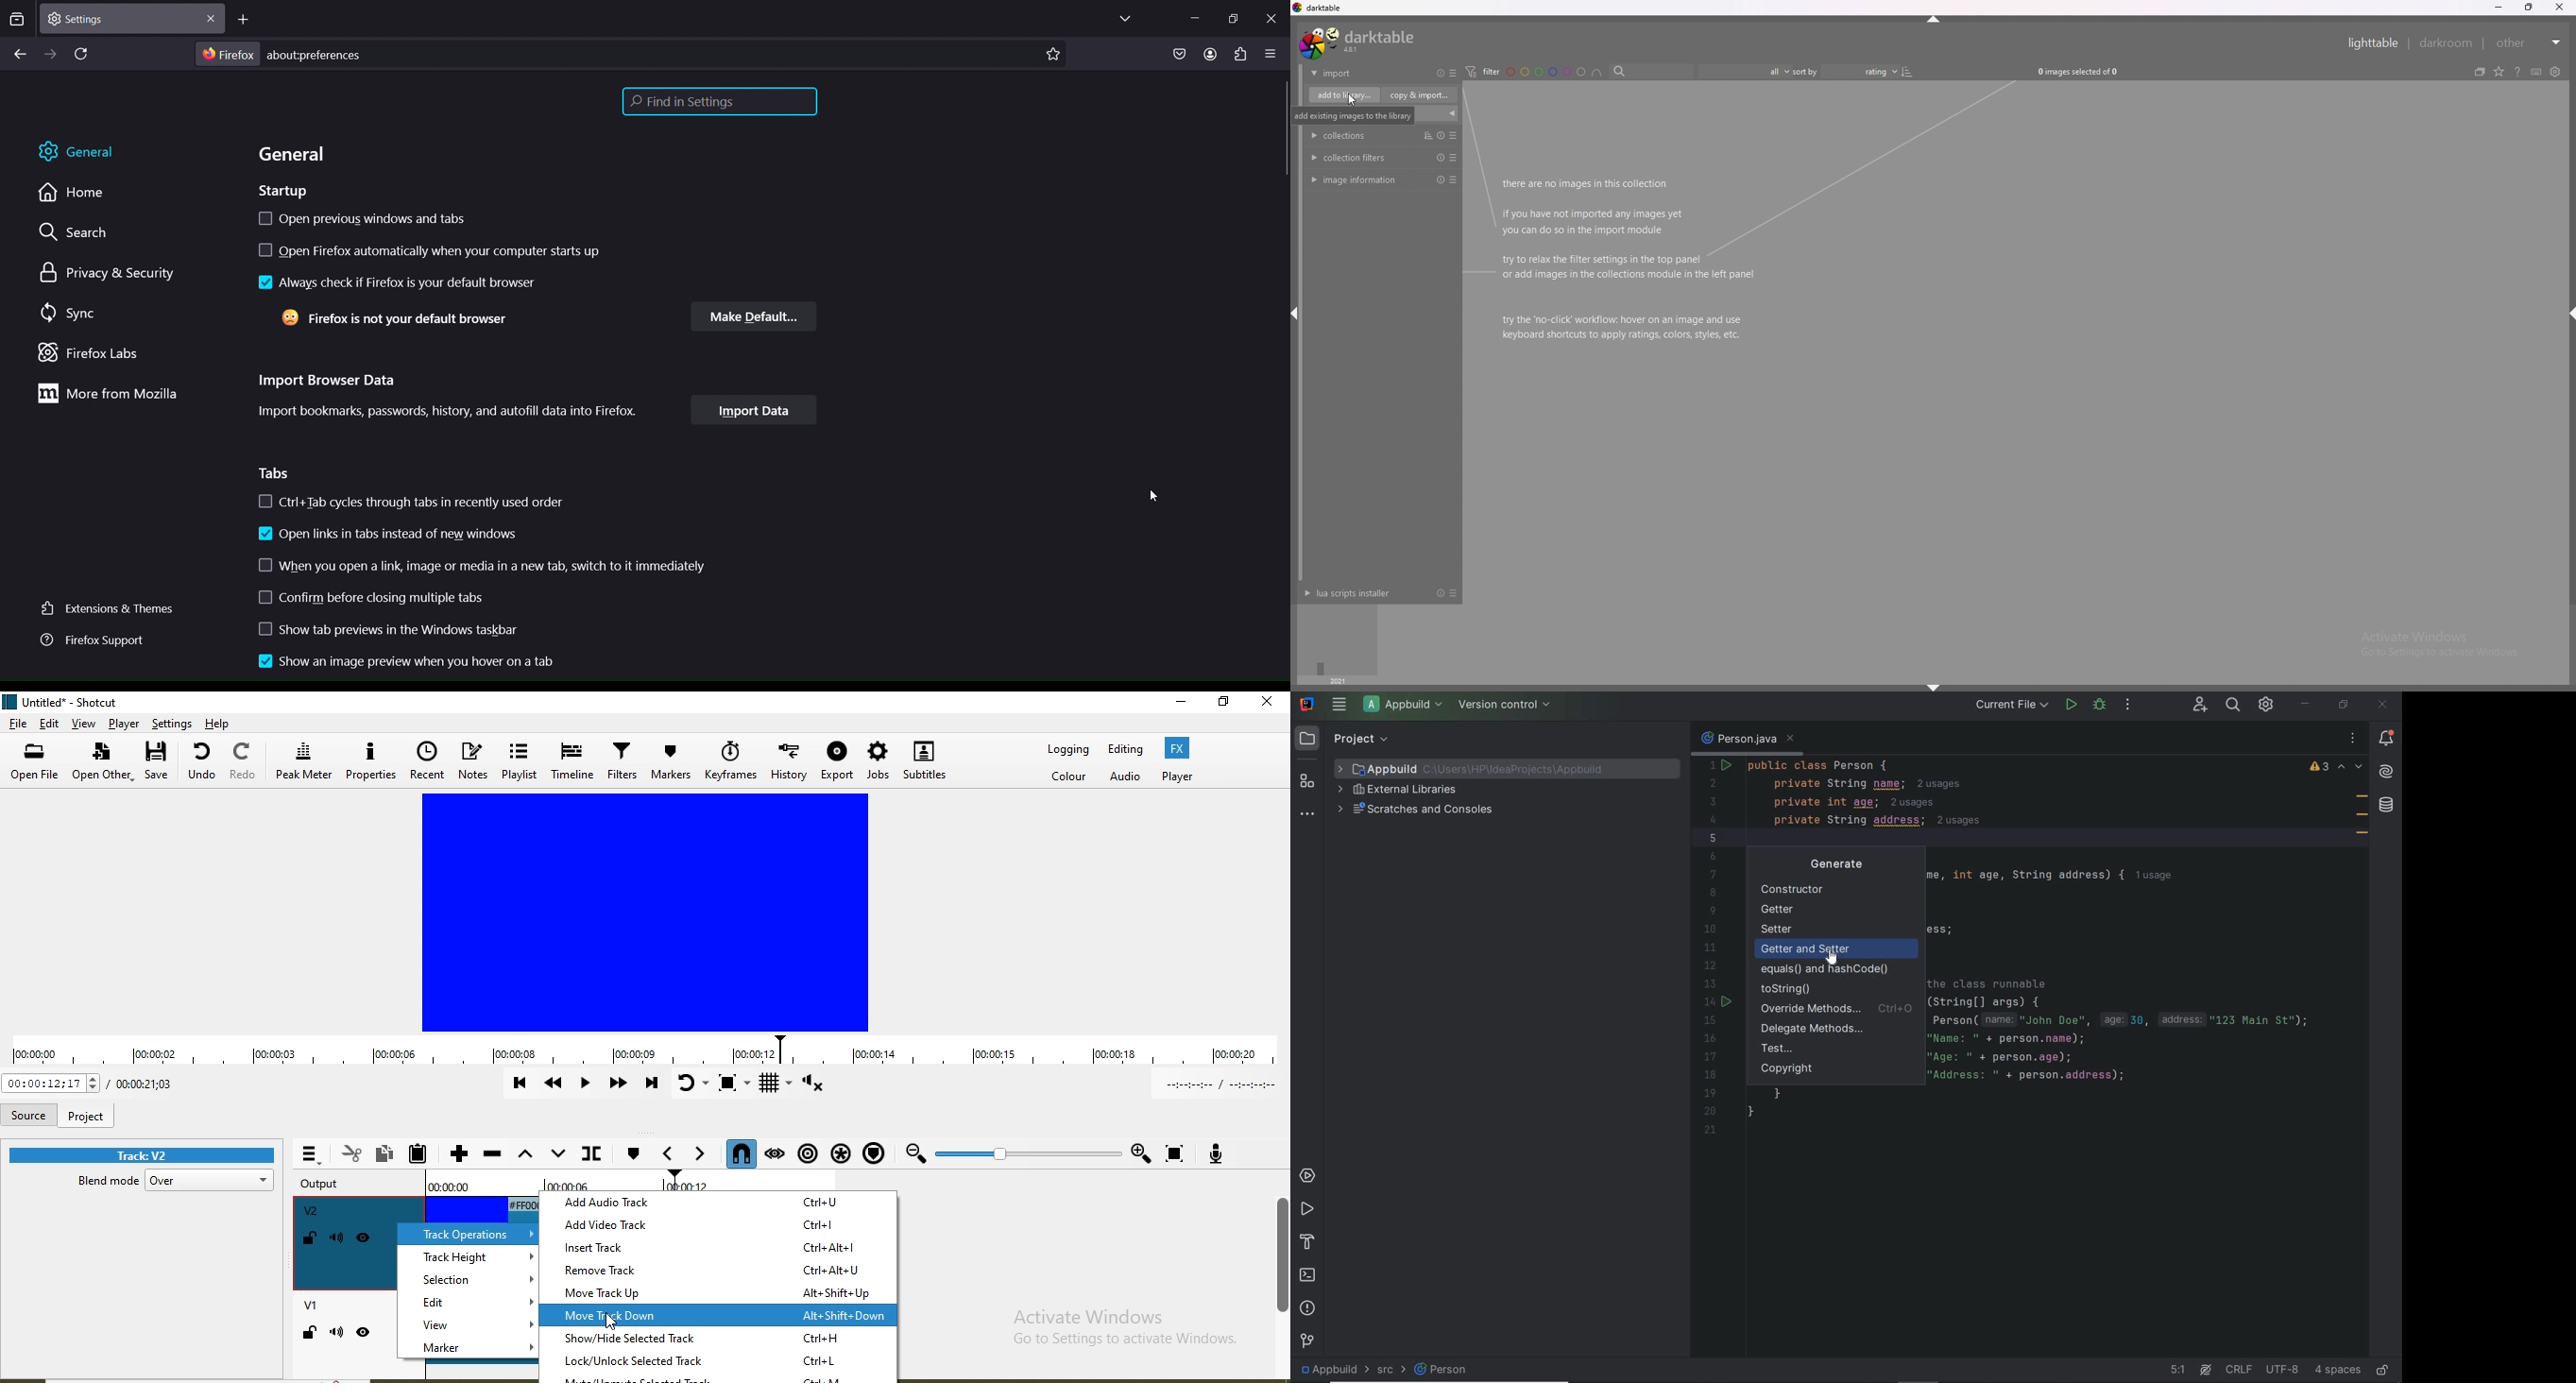 Image resolution: width=2576 pixels, height=1400 pixels. What do you see at coordinates (722, 1340) in the screenshot?
I see `show/hide selected track` at bounding box center [722, 1340].